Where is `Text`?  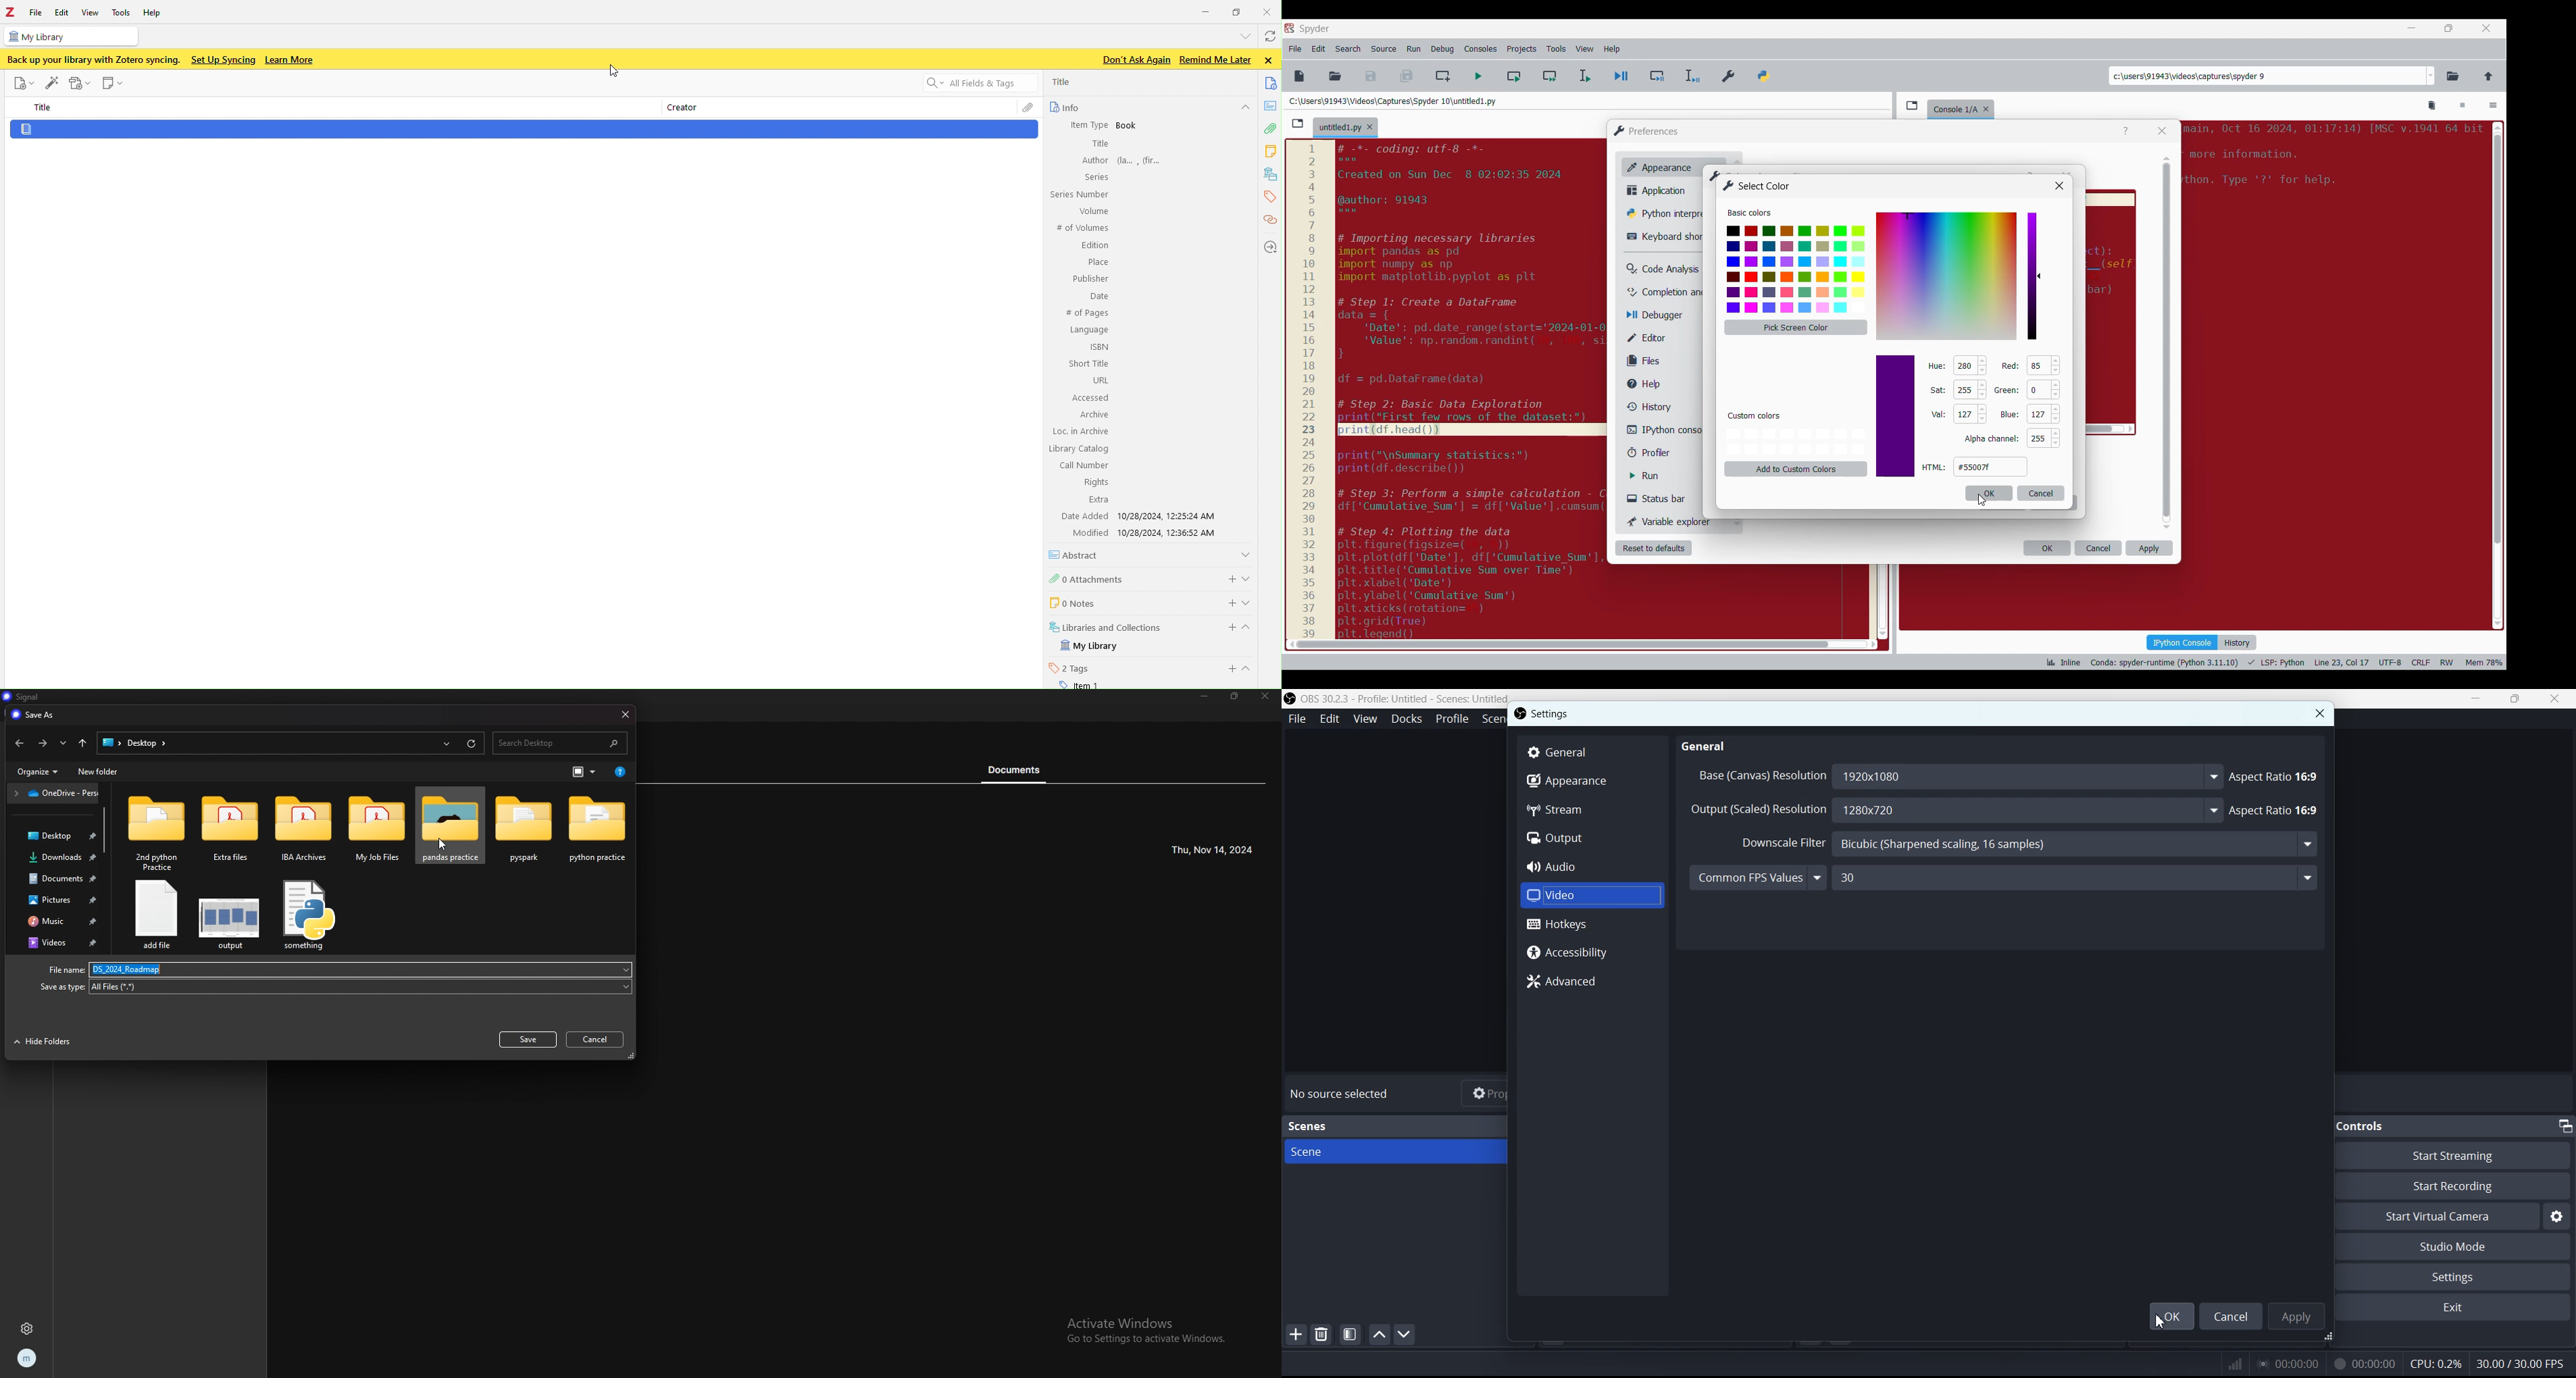 Text is located at coordinates (2524, 1361).